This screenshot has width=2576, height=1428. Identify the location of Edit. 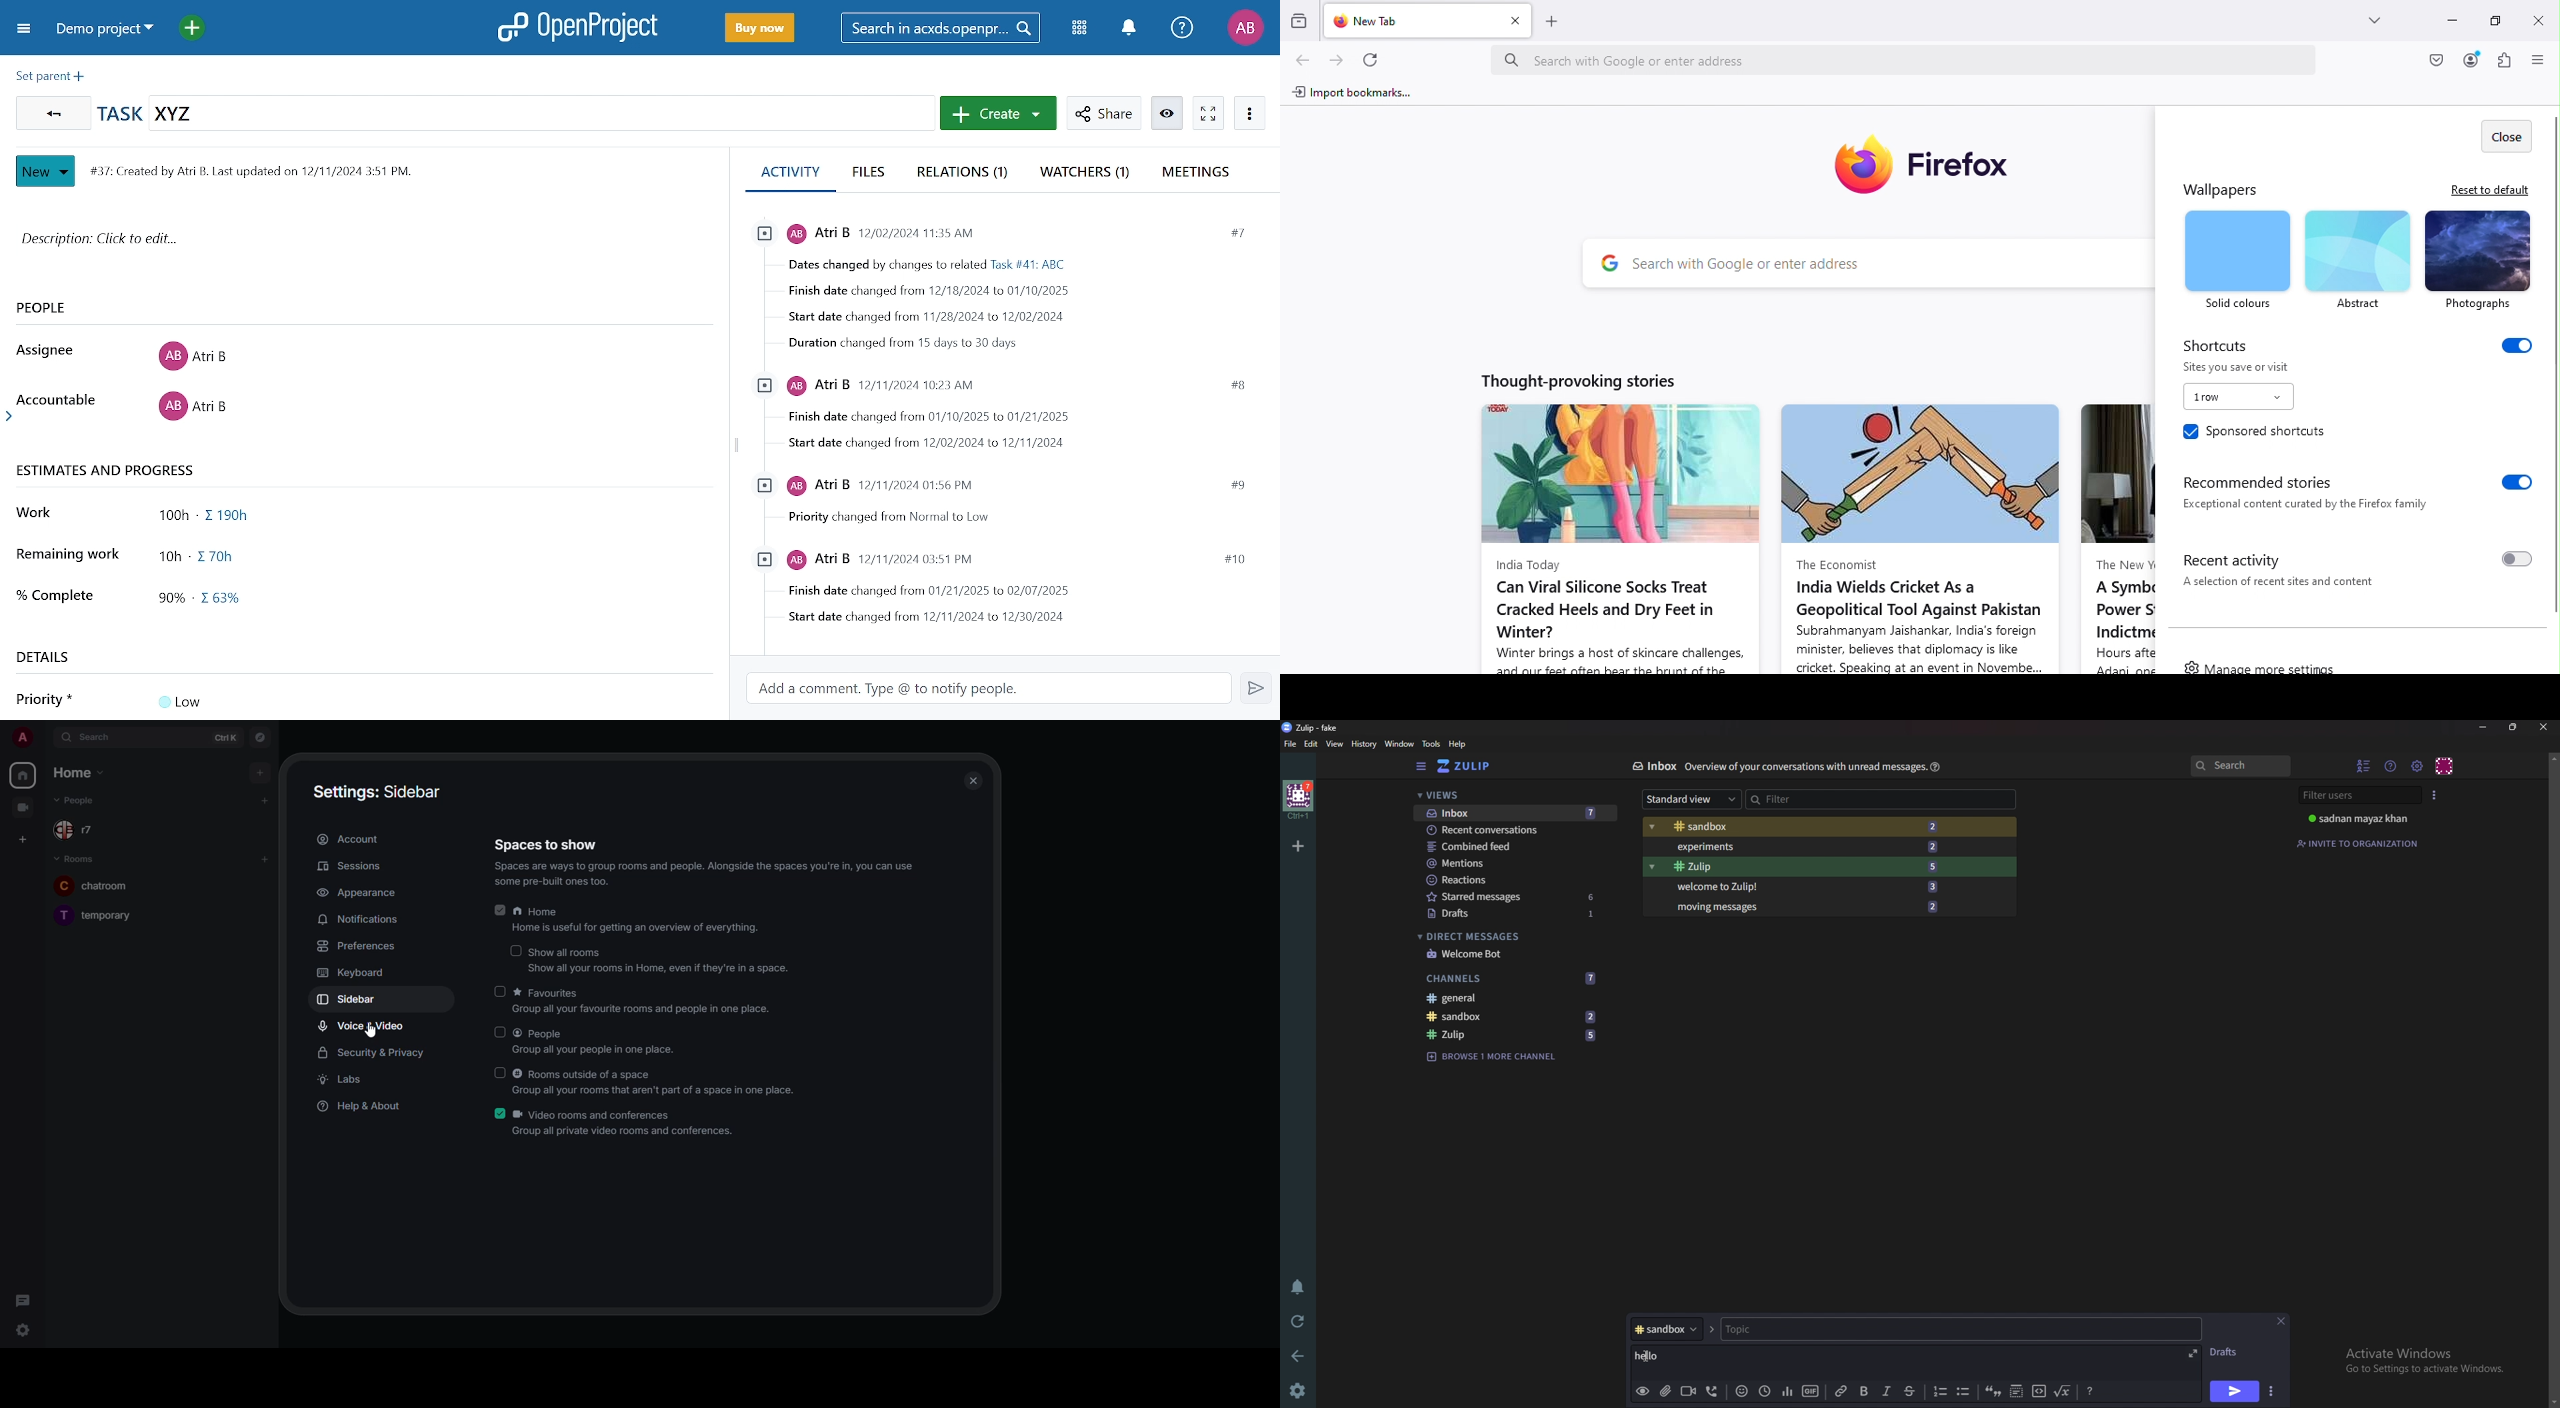
(1313, 744).